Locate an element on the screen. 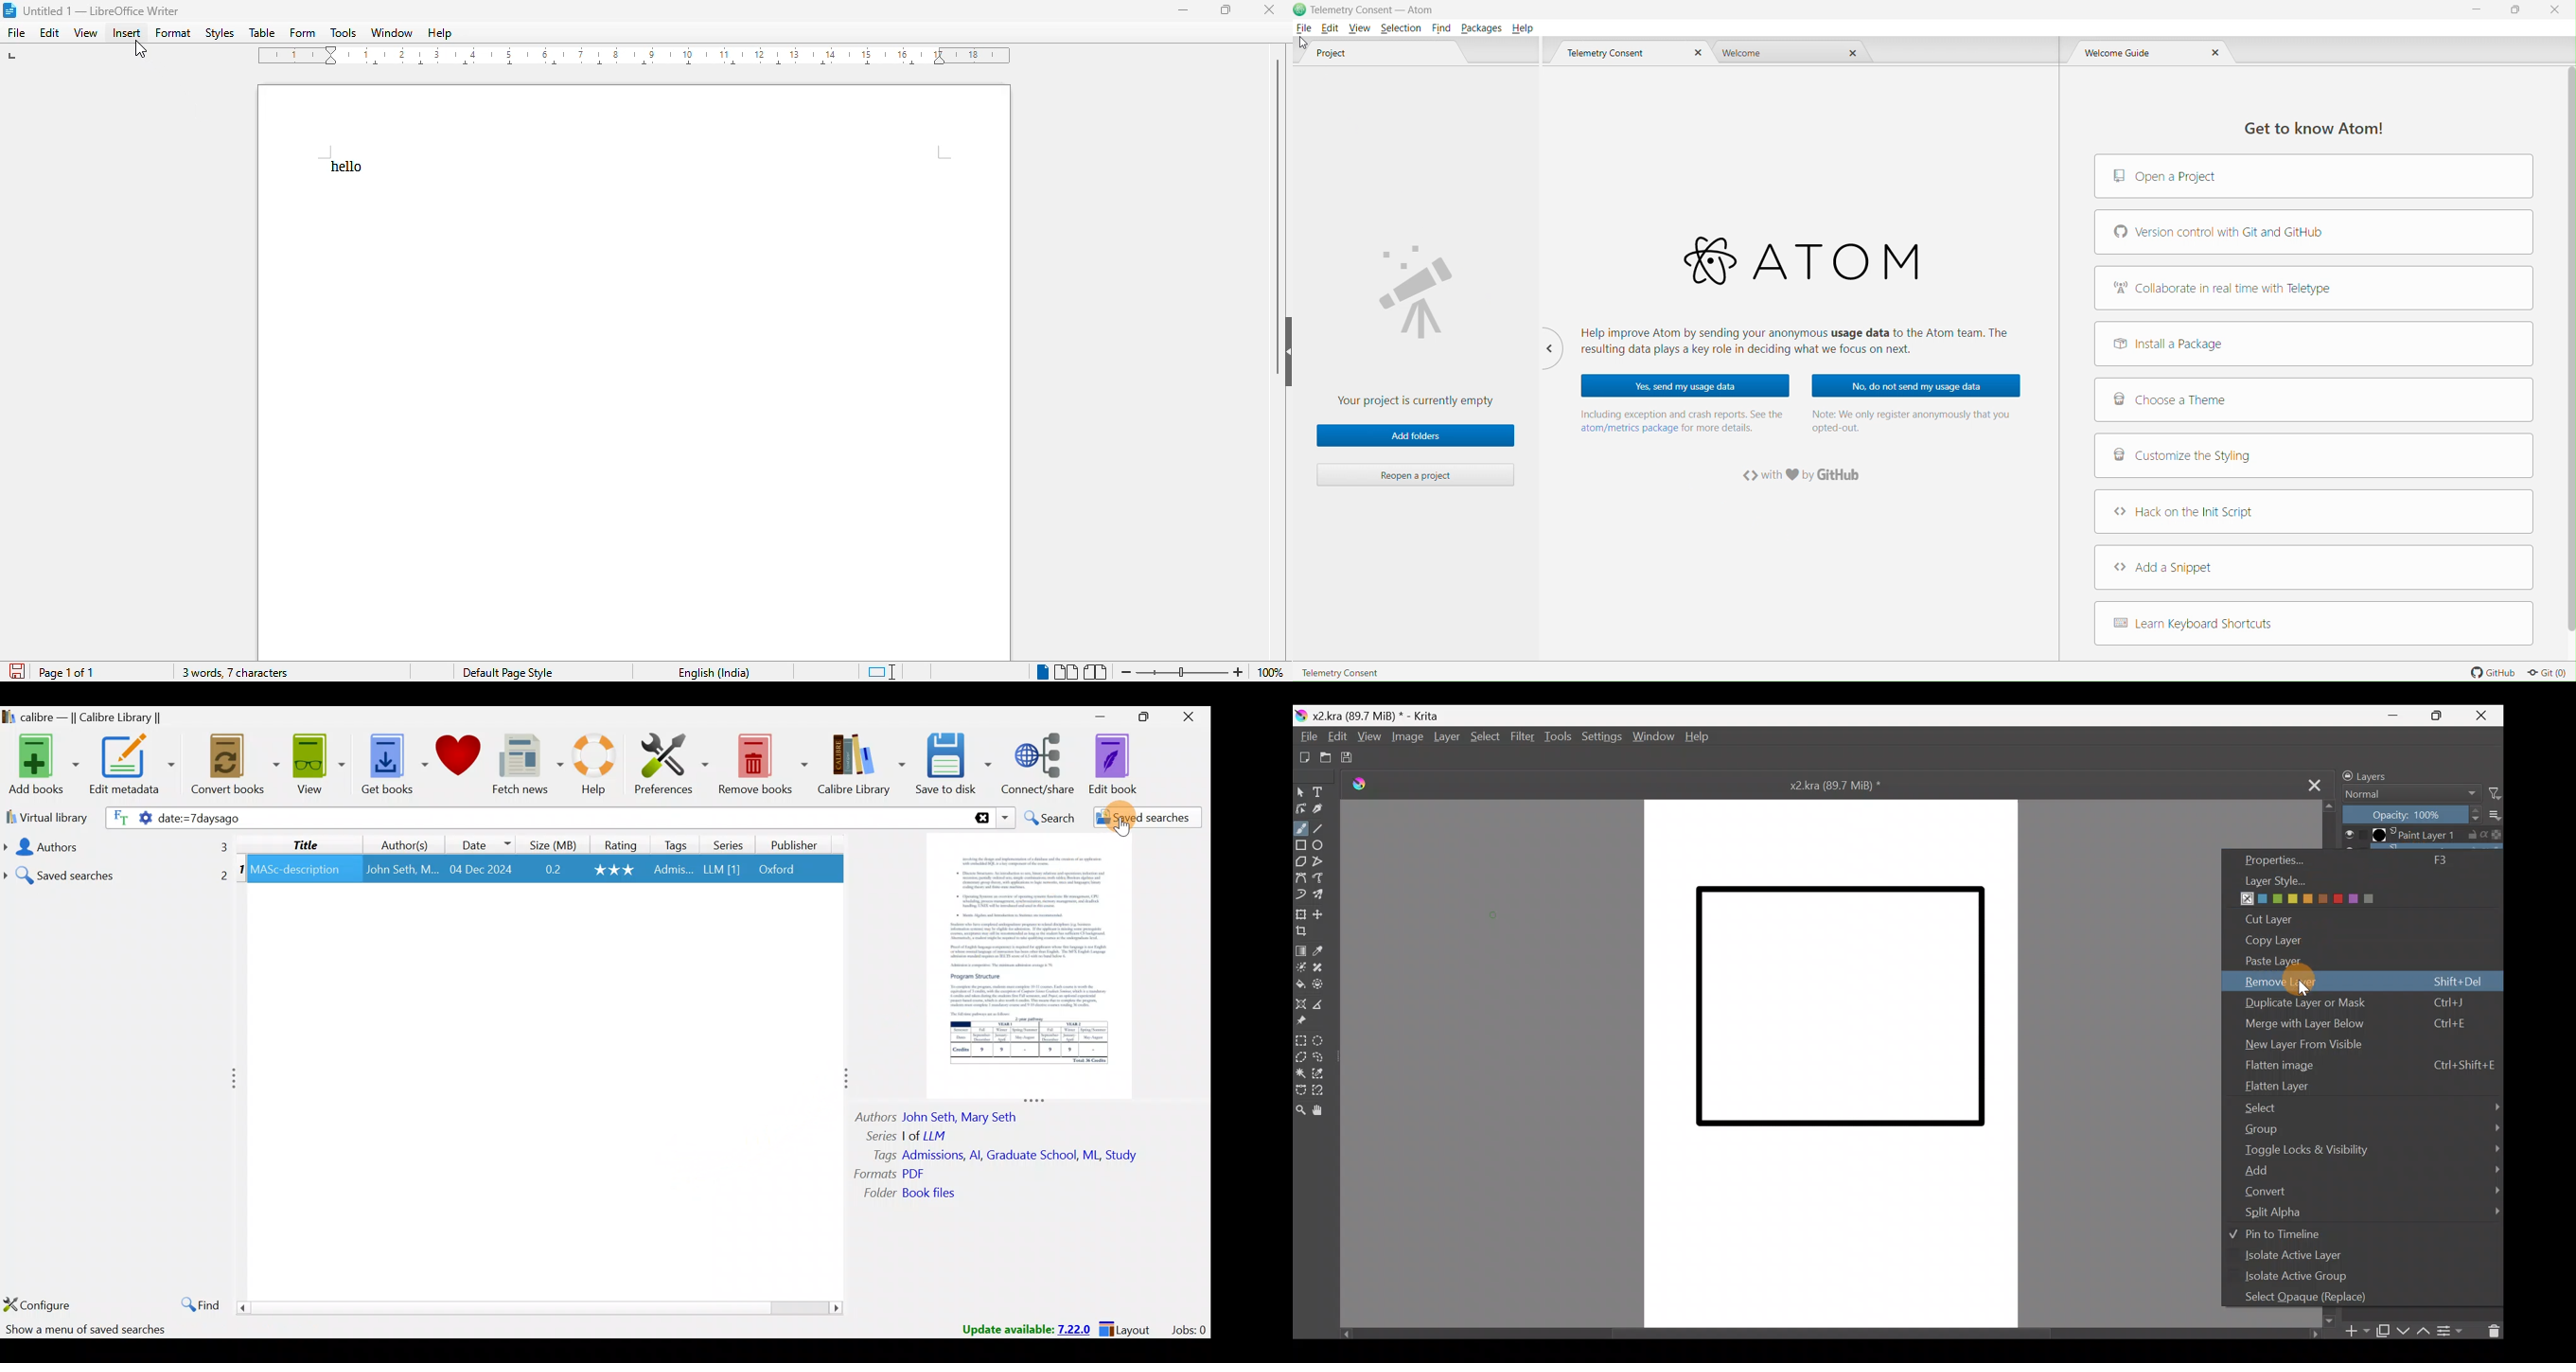  zoom in is located at coordinates (1240, 672).